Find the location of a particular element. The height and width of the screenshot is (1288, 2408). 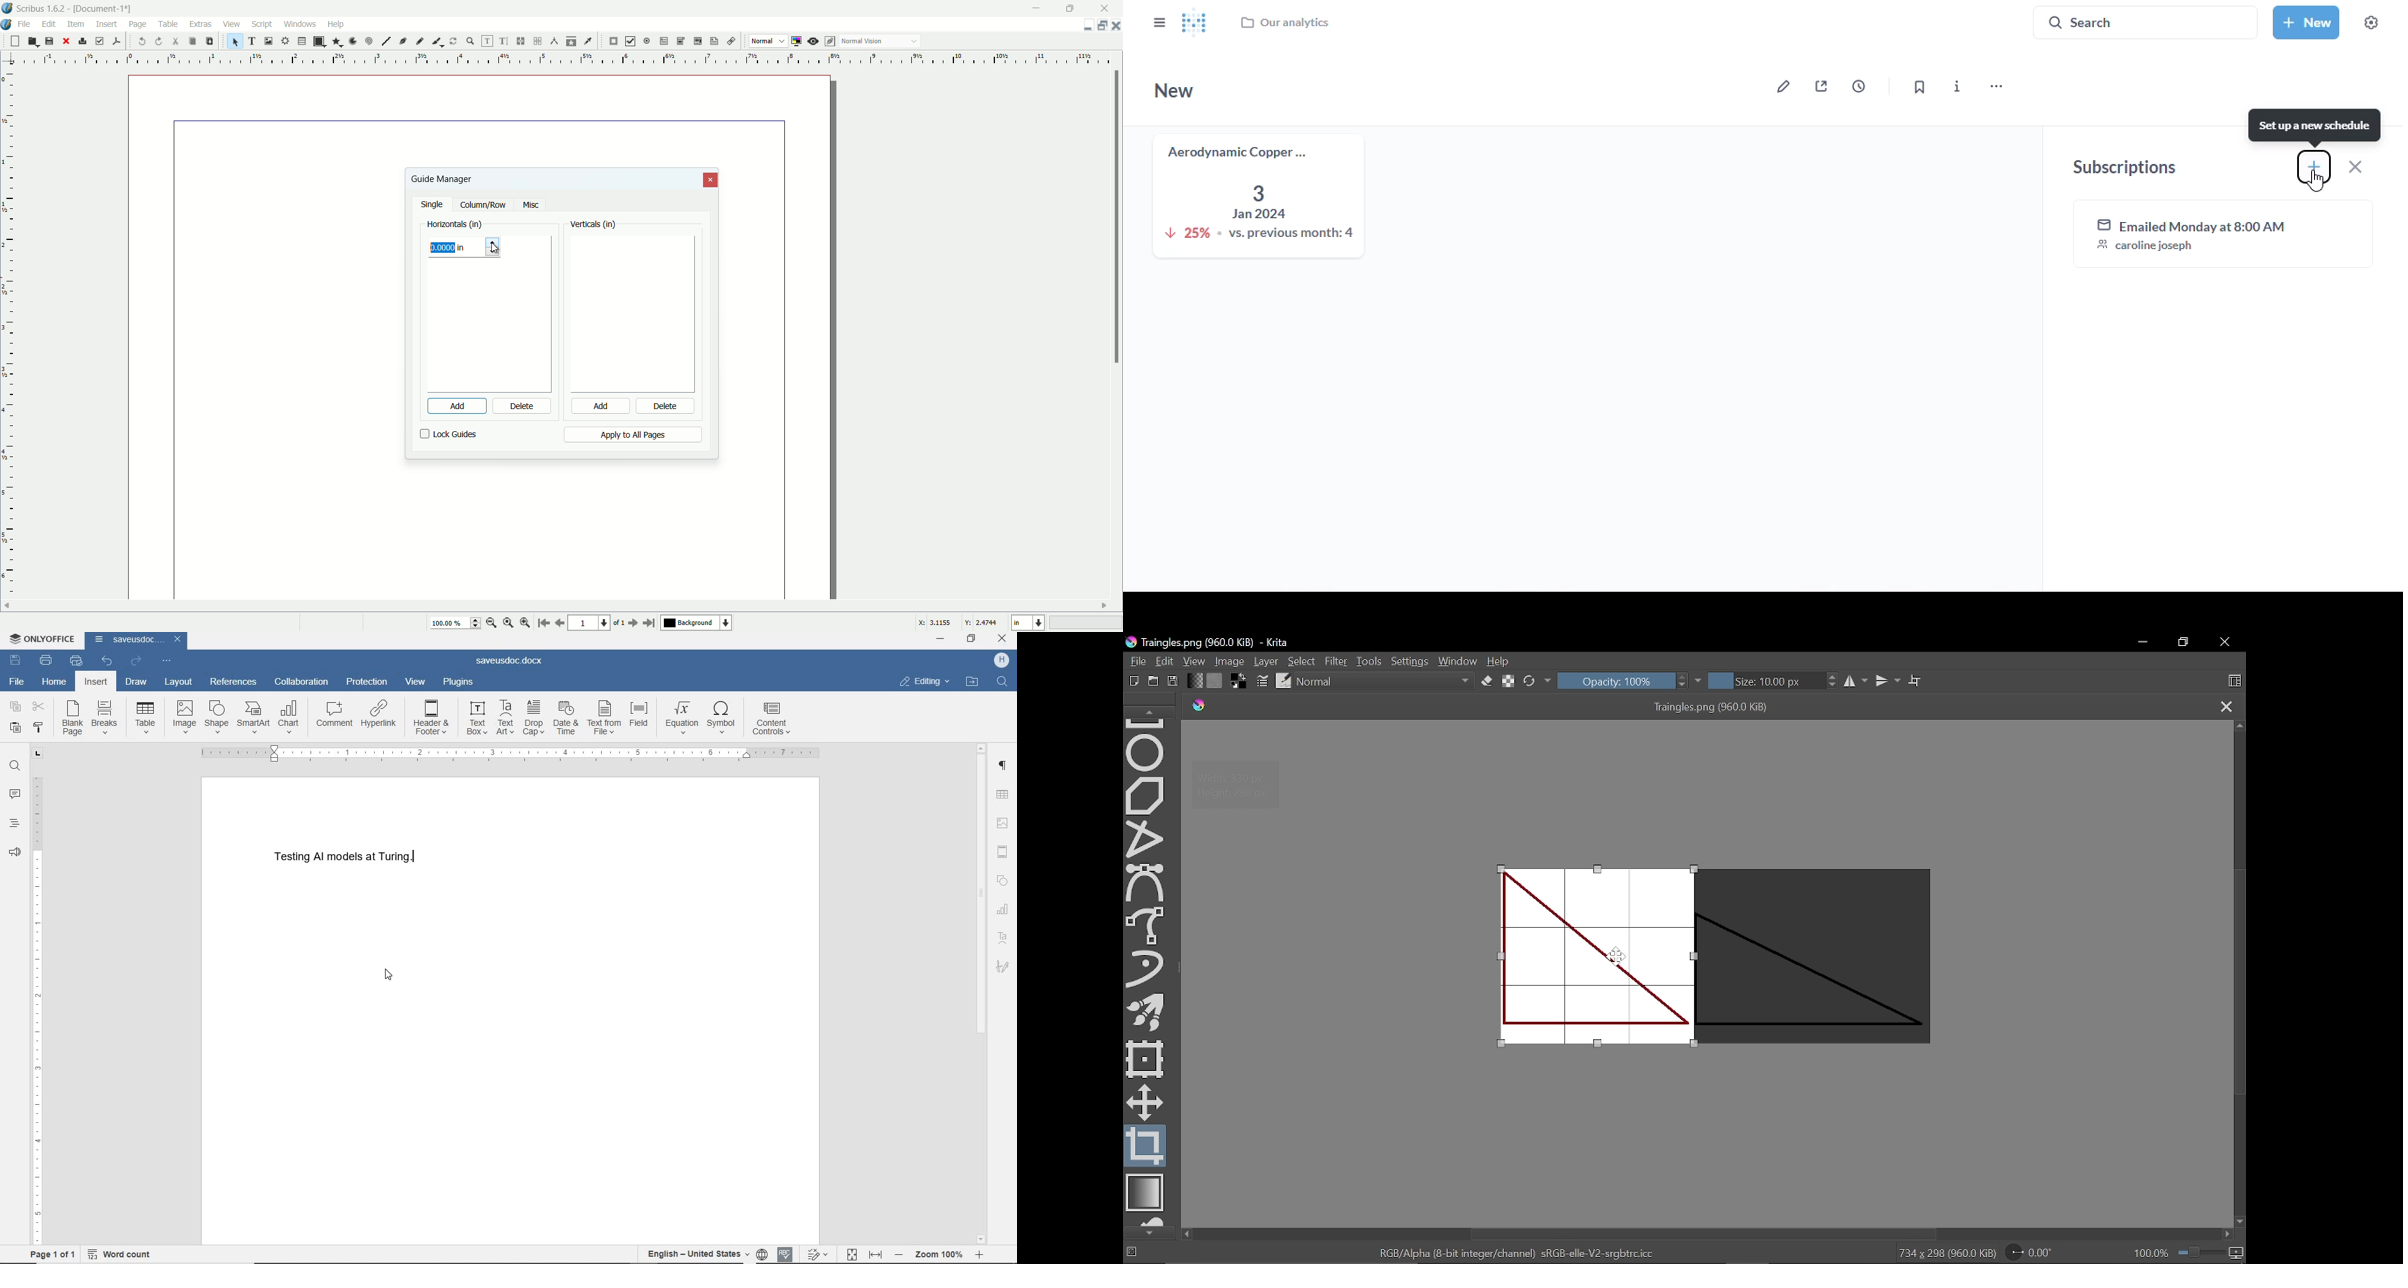

shapes is located at coordinates (216, 717).